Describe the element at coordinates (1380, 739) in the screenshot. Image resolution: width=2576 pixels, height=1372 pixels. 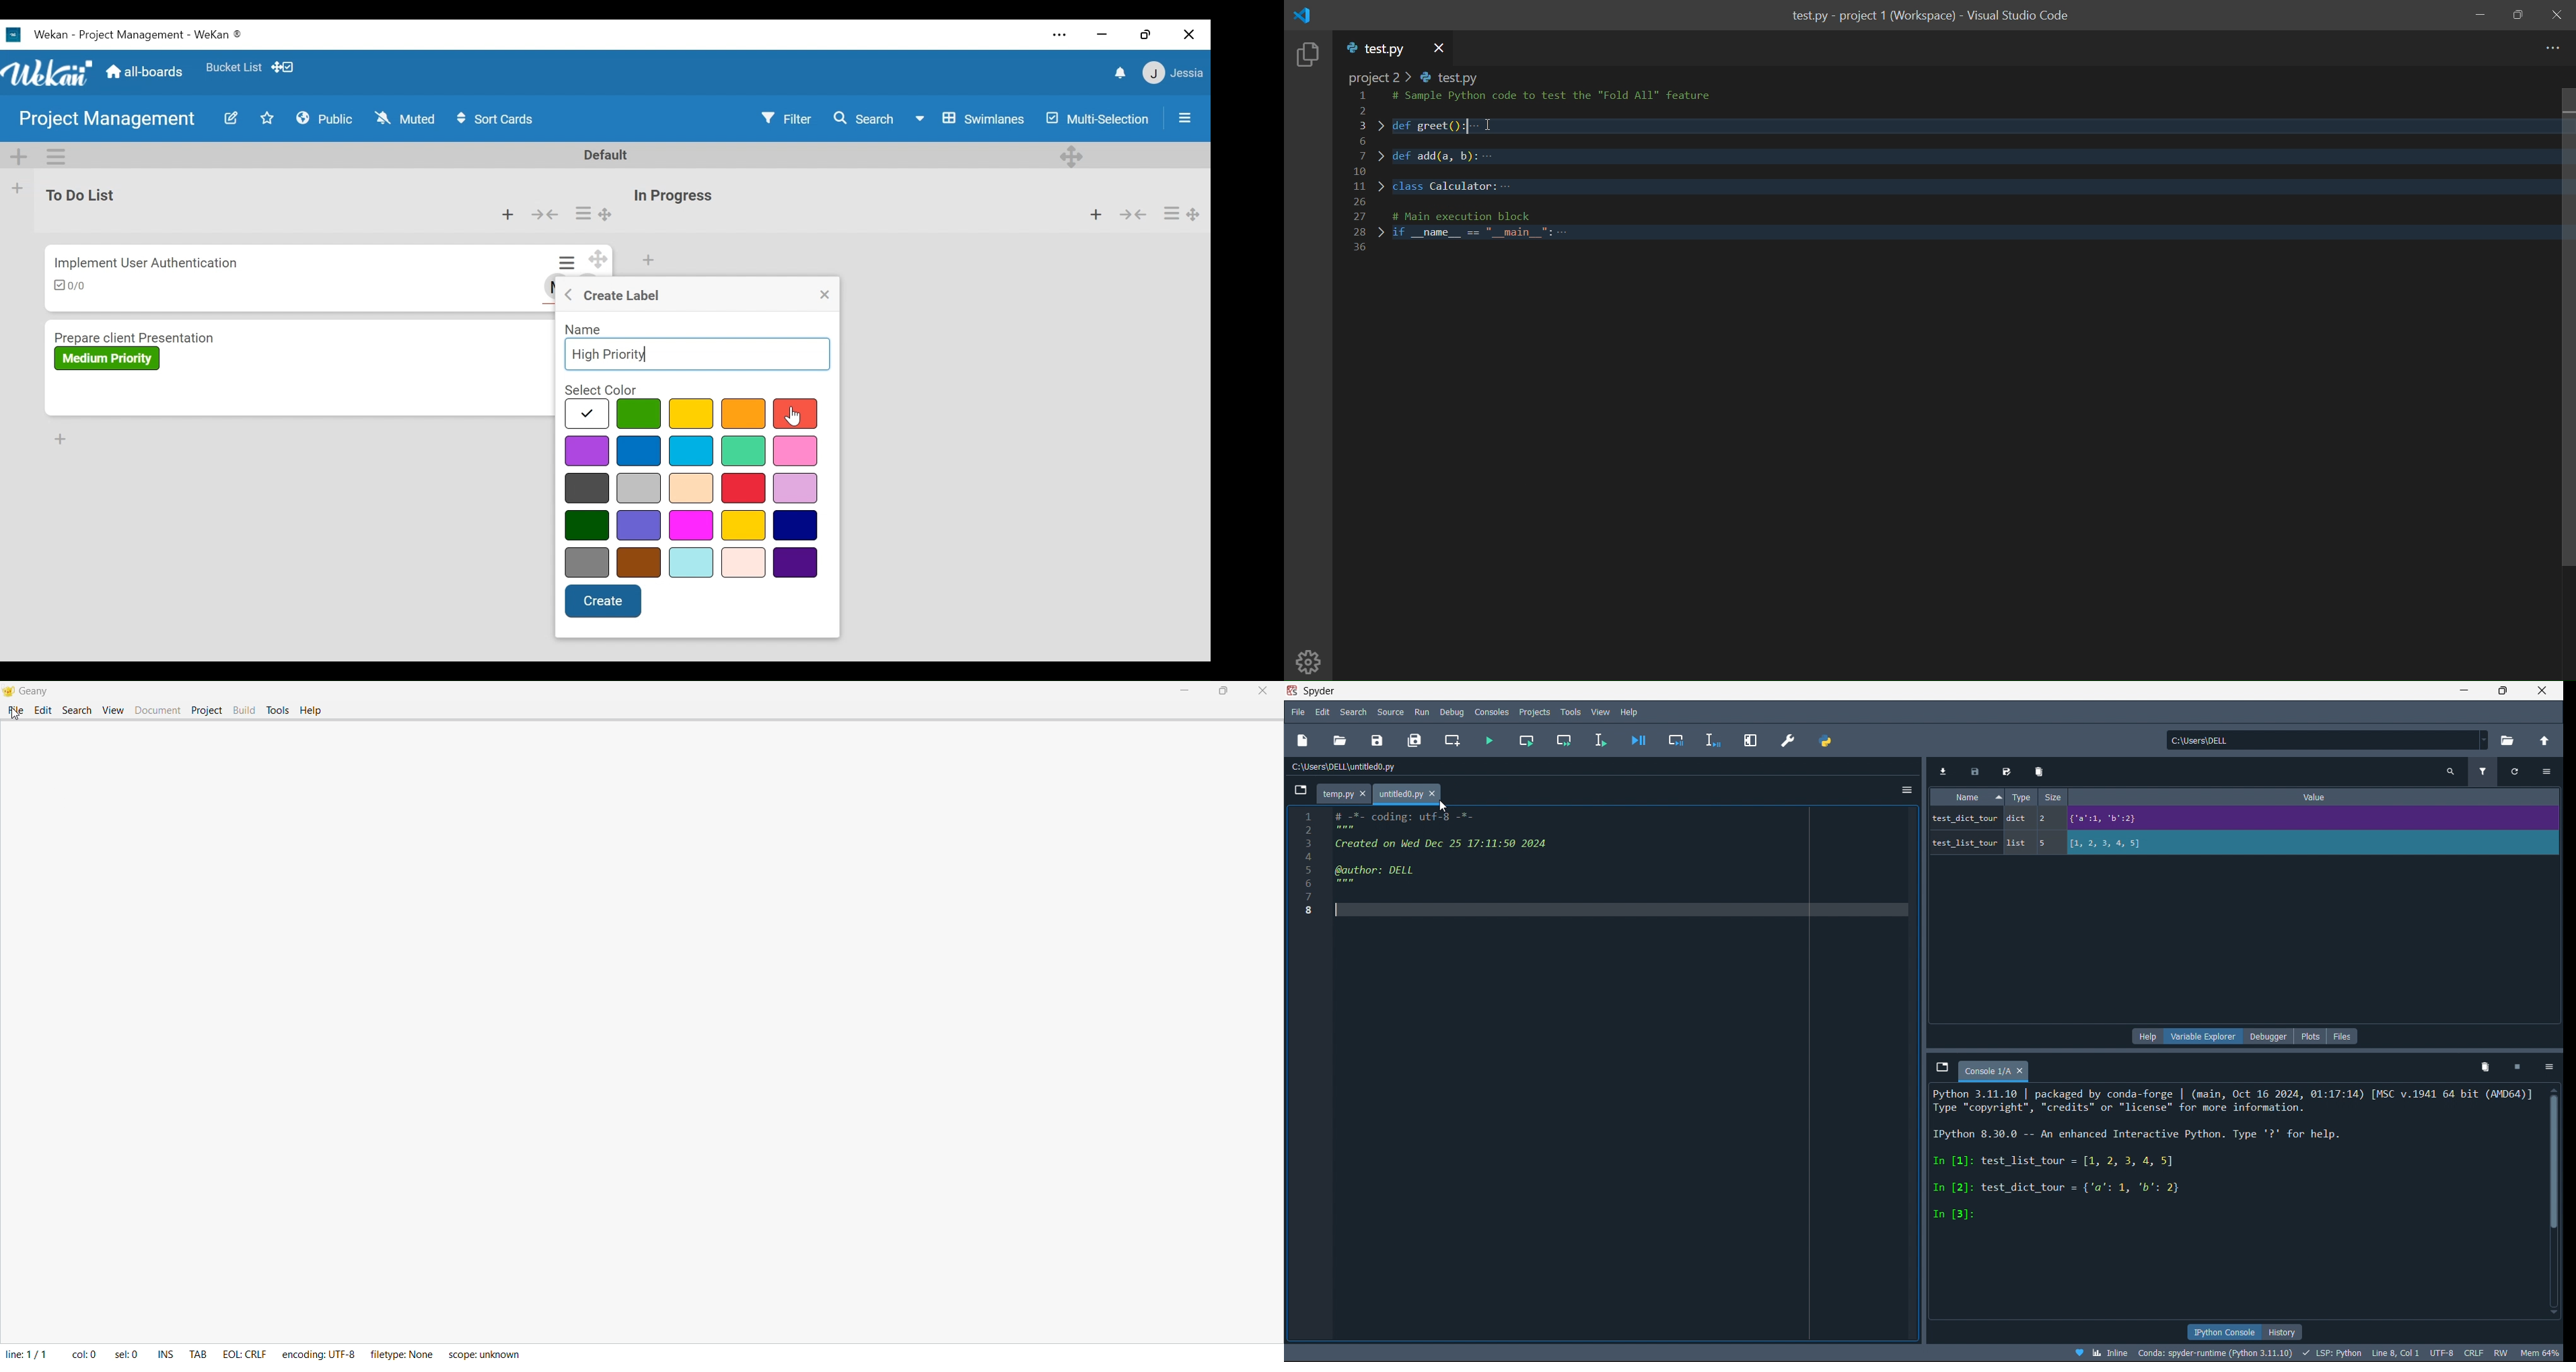
I see `save` at that location.